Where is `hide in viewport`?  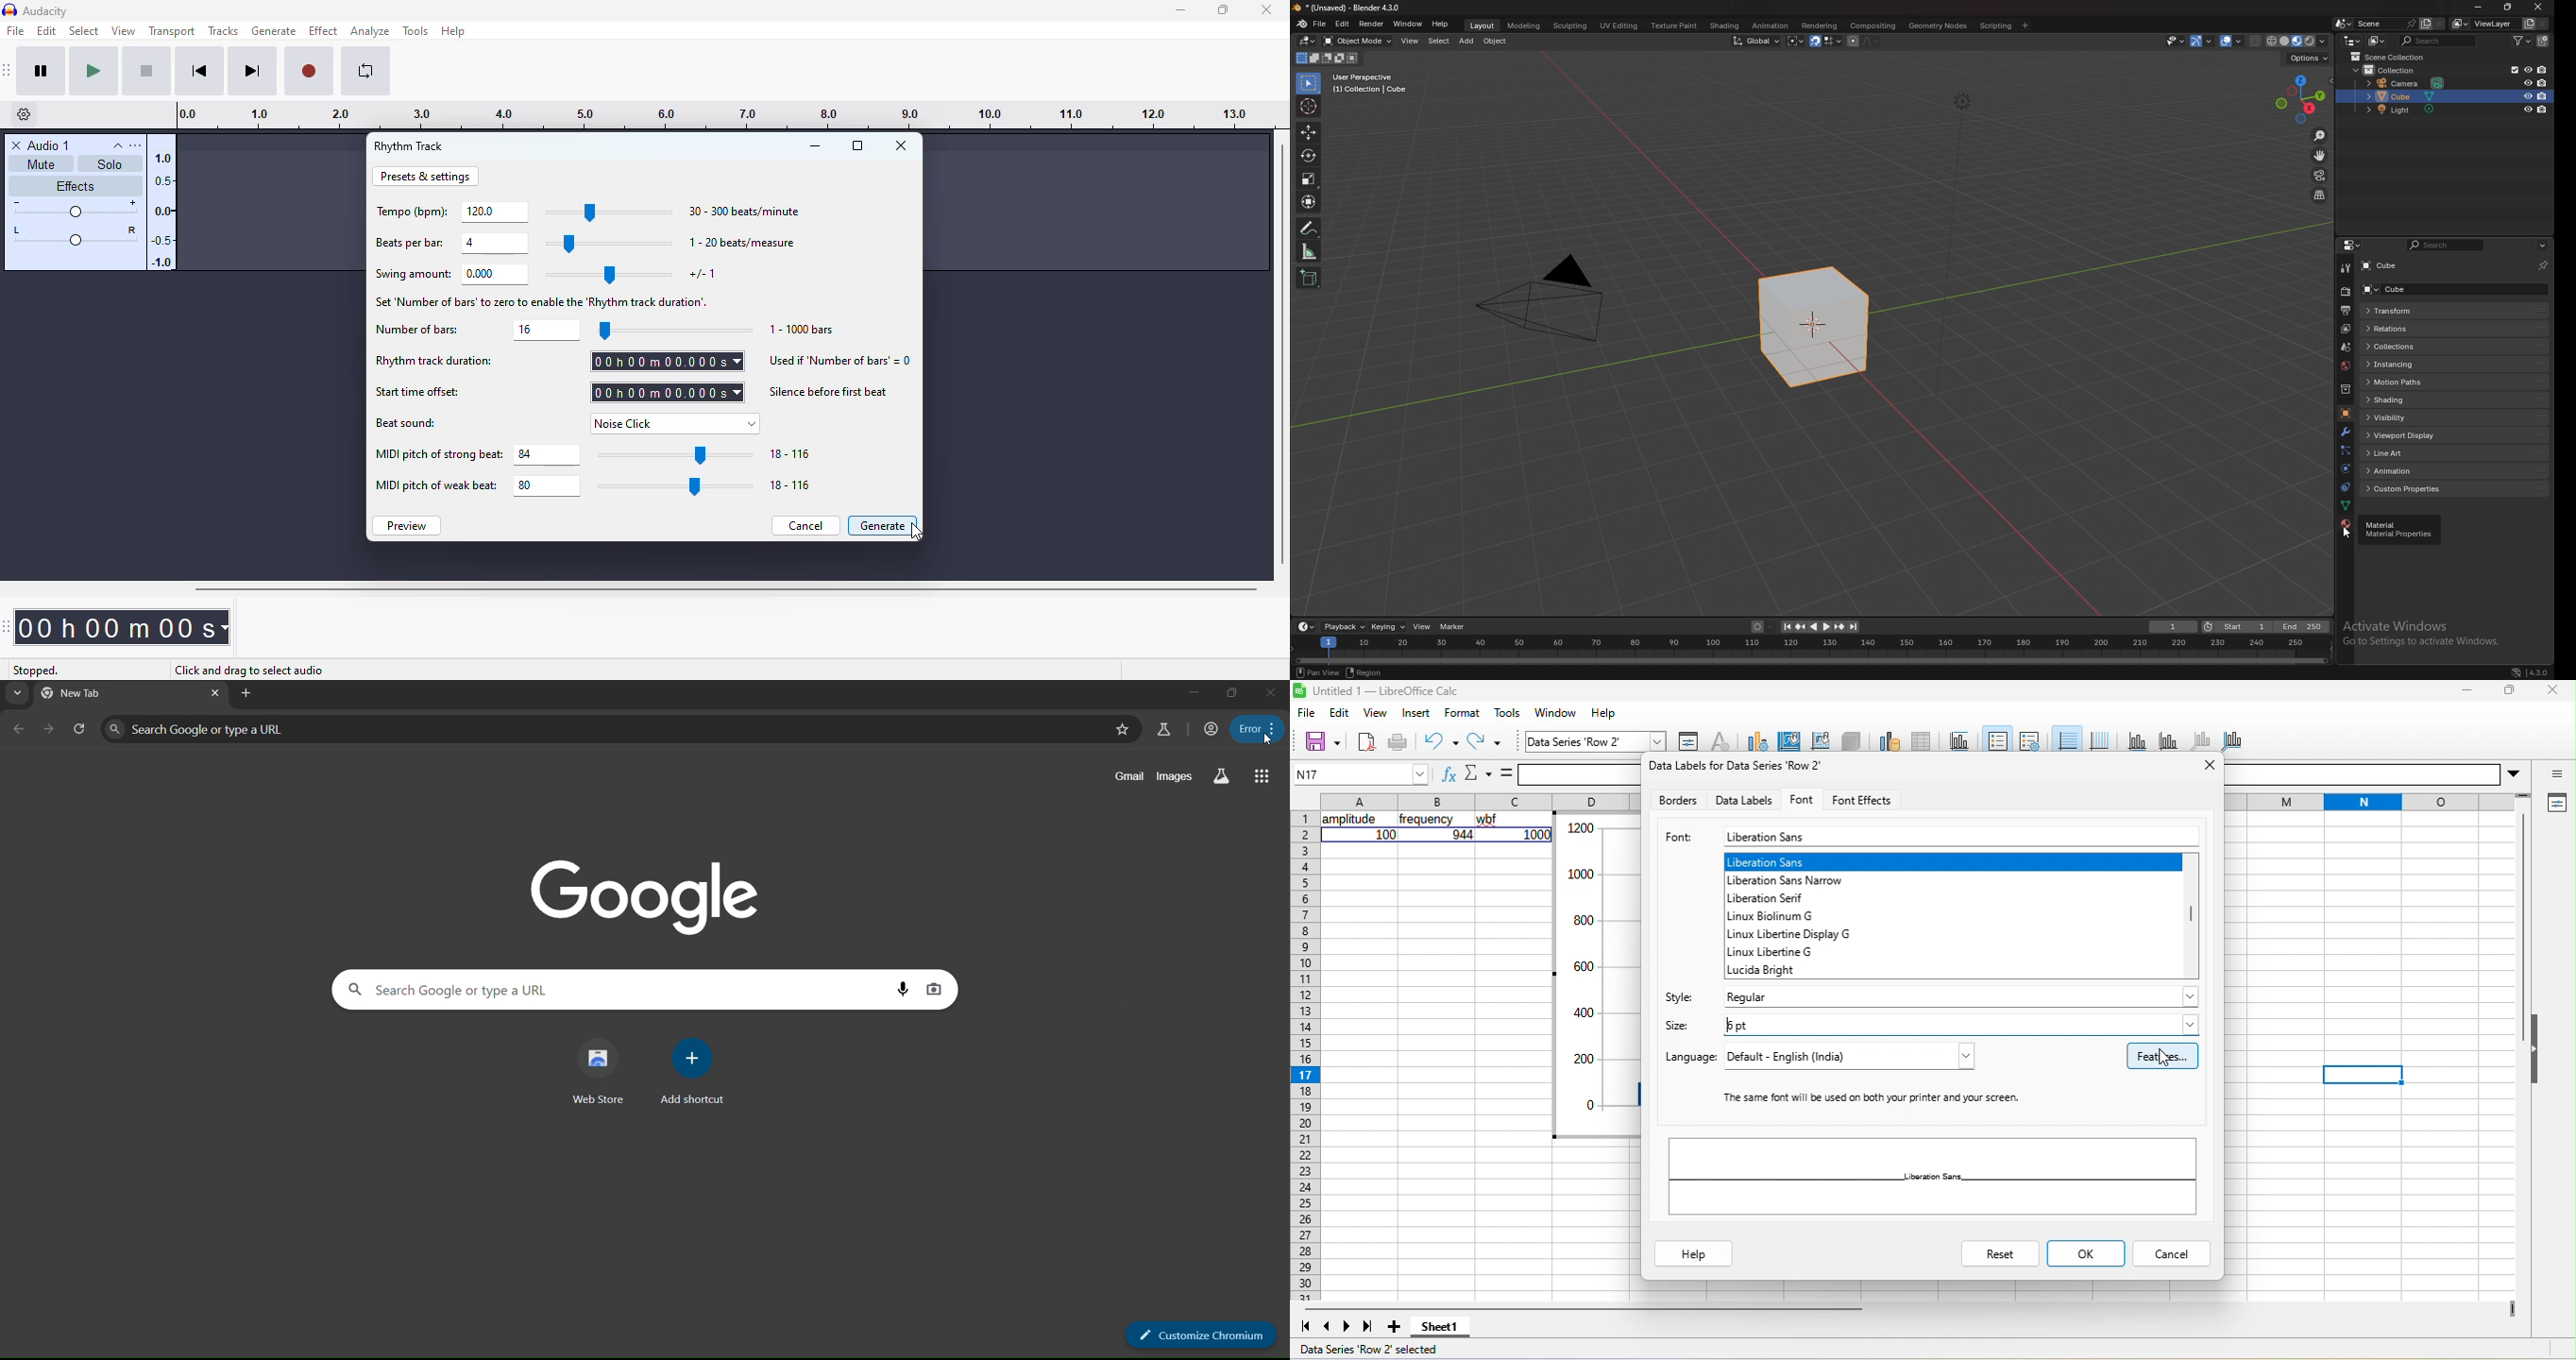
hide in viewport is located at coordinates (2528, 69).